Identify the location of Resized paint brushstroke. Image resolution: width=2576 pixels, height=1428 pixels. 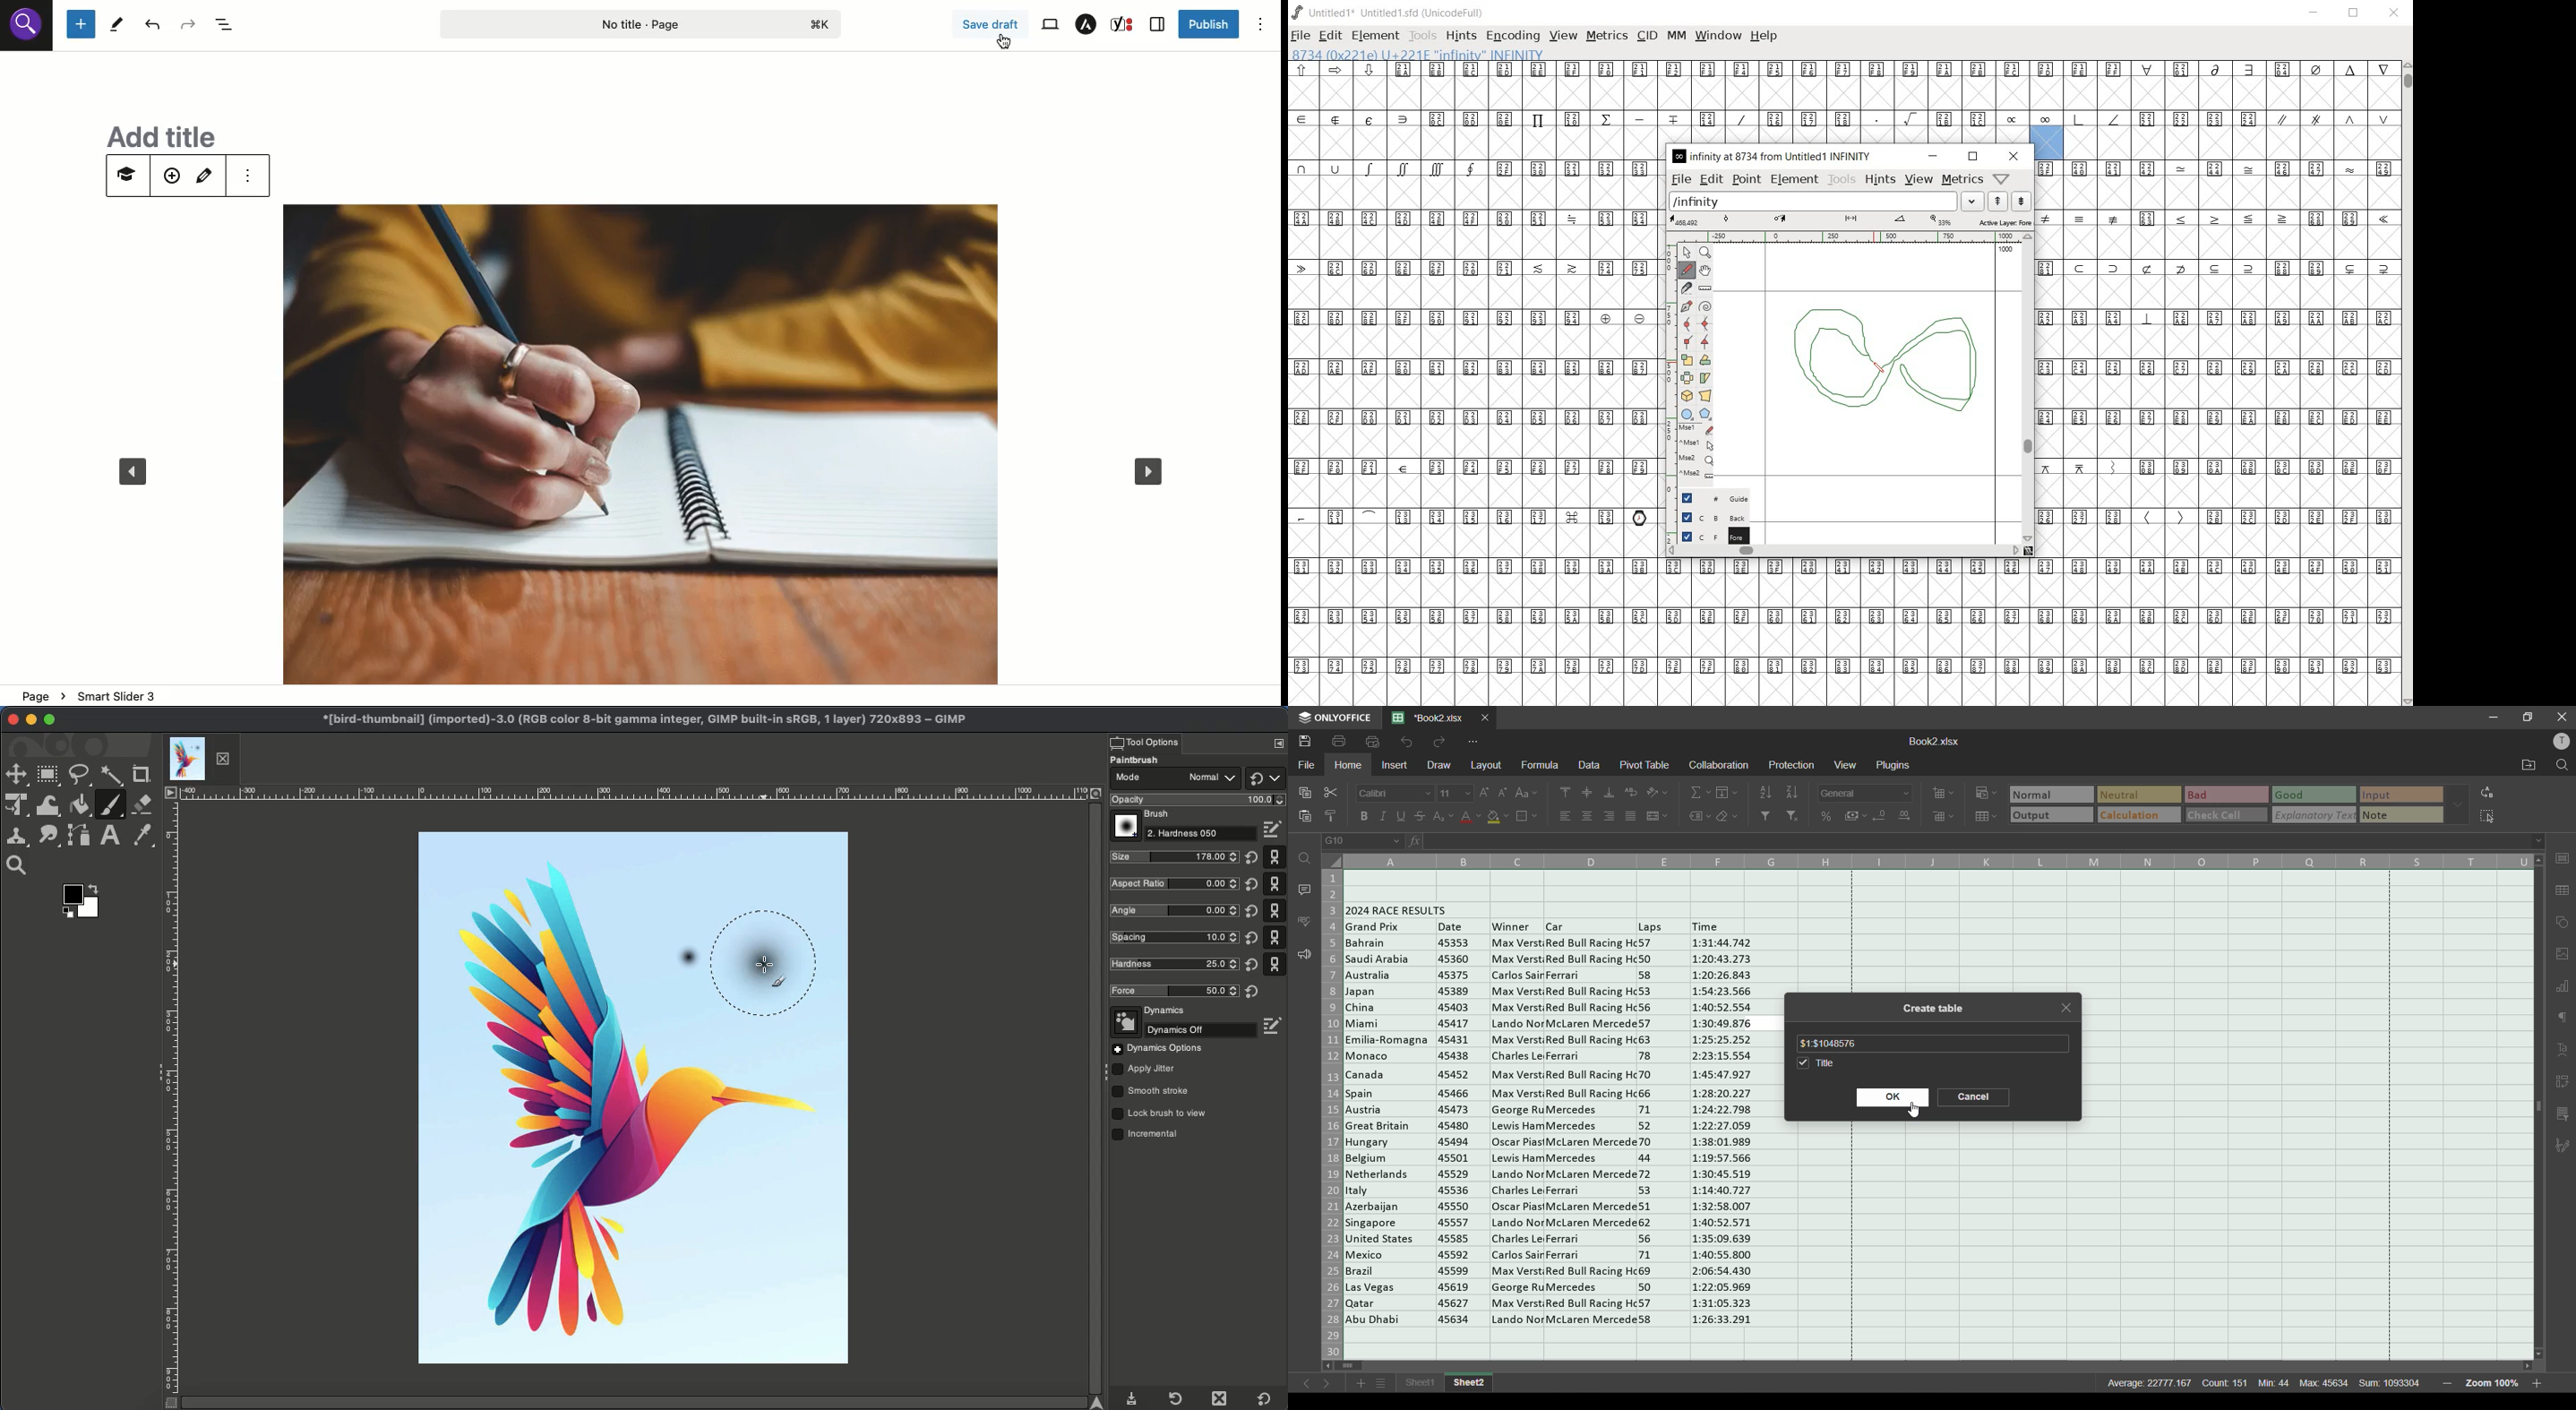
(780, 963).